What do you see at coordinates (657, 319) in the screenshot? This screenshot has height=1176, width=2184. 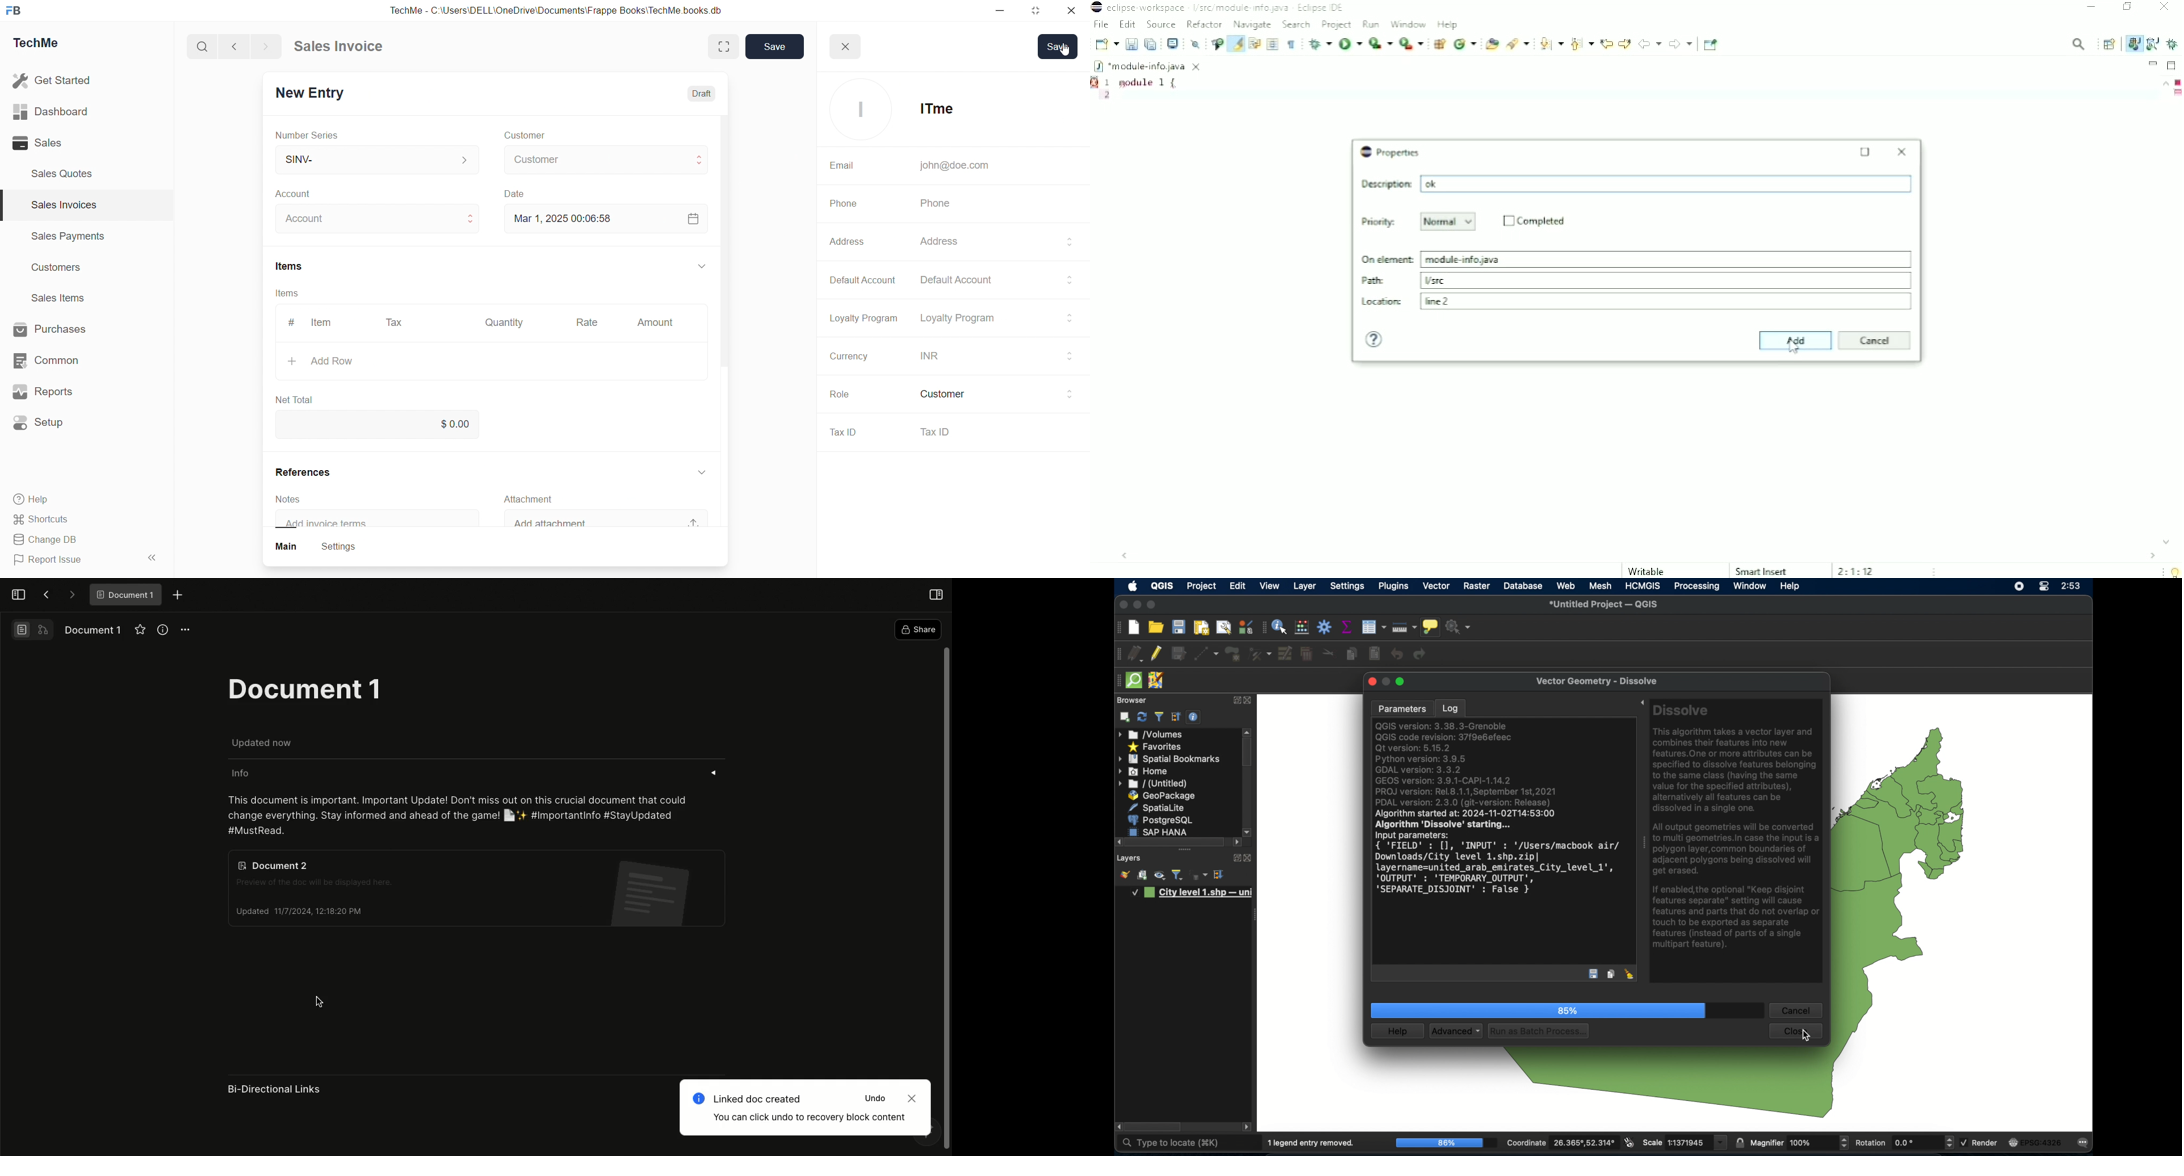 I see `Amount` at bounding box center [657, 319].